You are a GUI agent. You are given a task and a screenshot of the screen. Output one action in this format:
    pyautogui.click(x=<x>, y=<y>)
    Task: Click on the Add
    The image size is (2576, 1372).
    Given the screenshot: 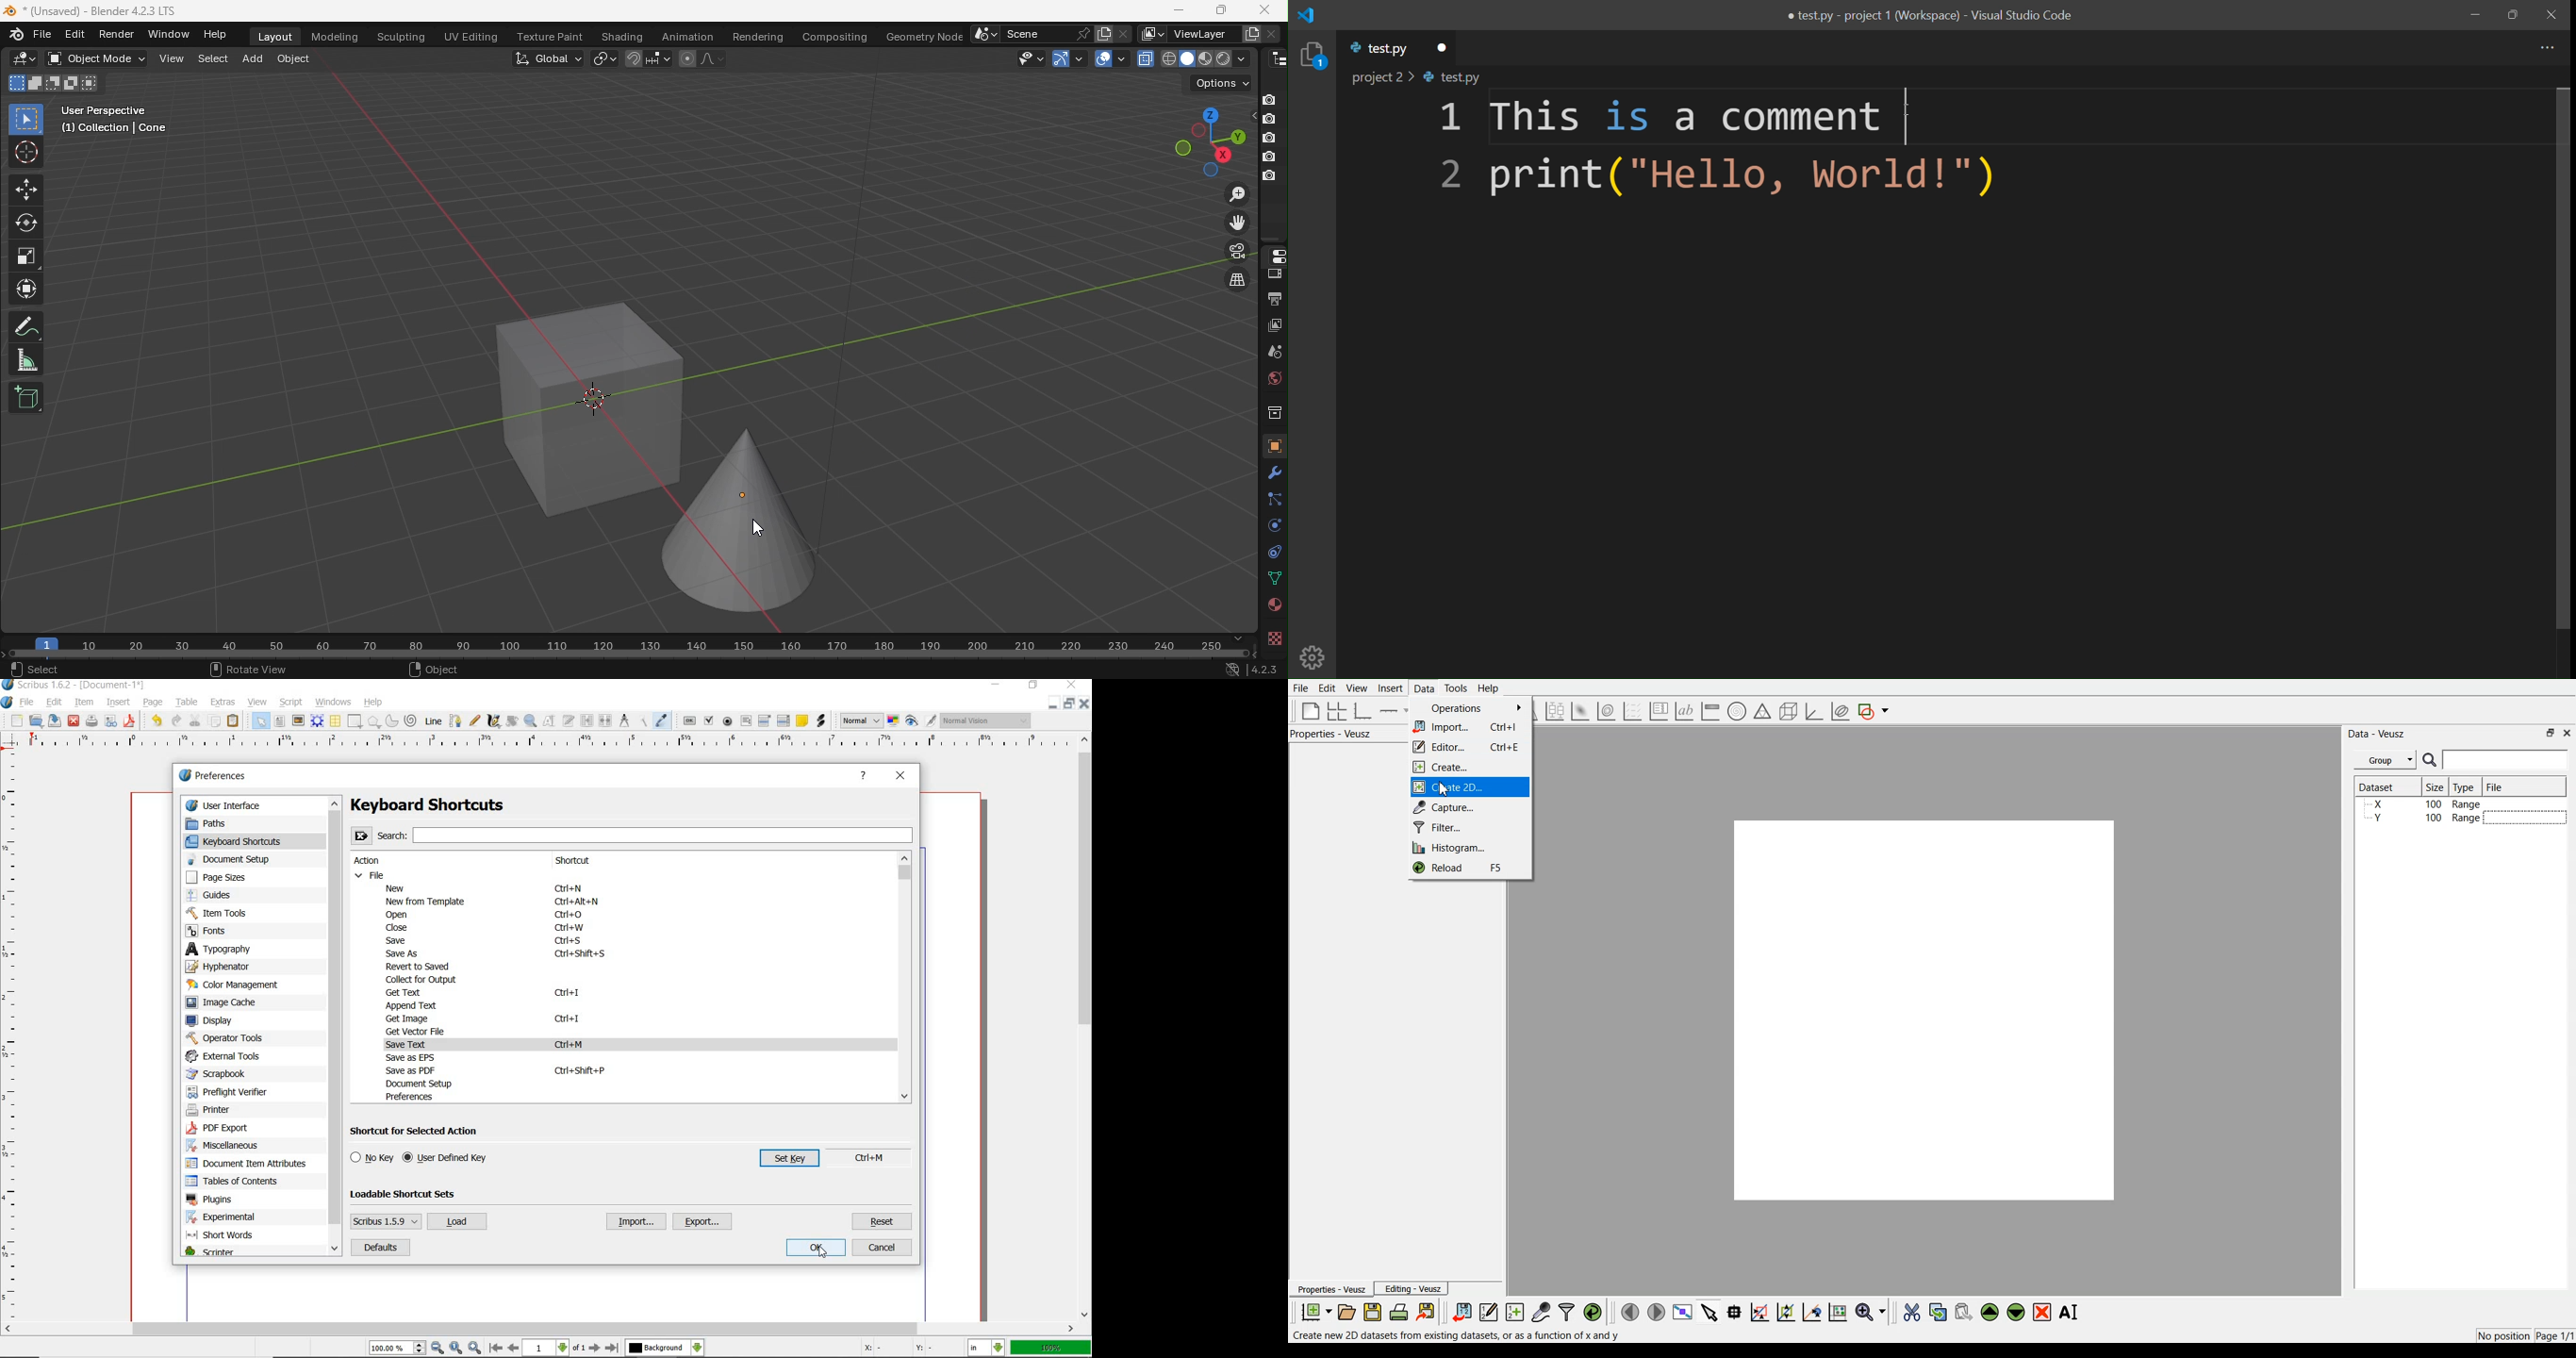 What is the action you would take?
    pyautogui.click(x=253, y=61)
    